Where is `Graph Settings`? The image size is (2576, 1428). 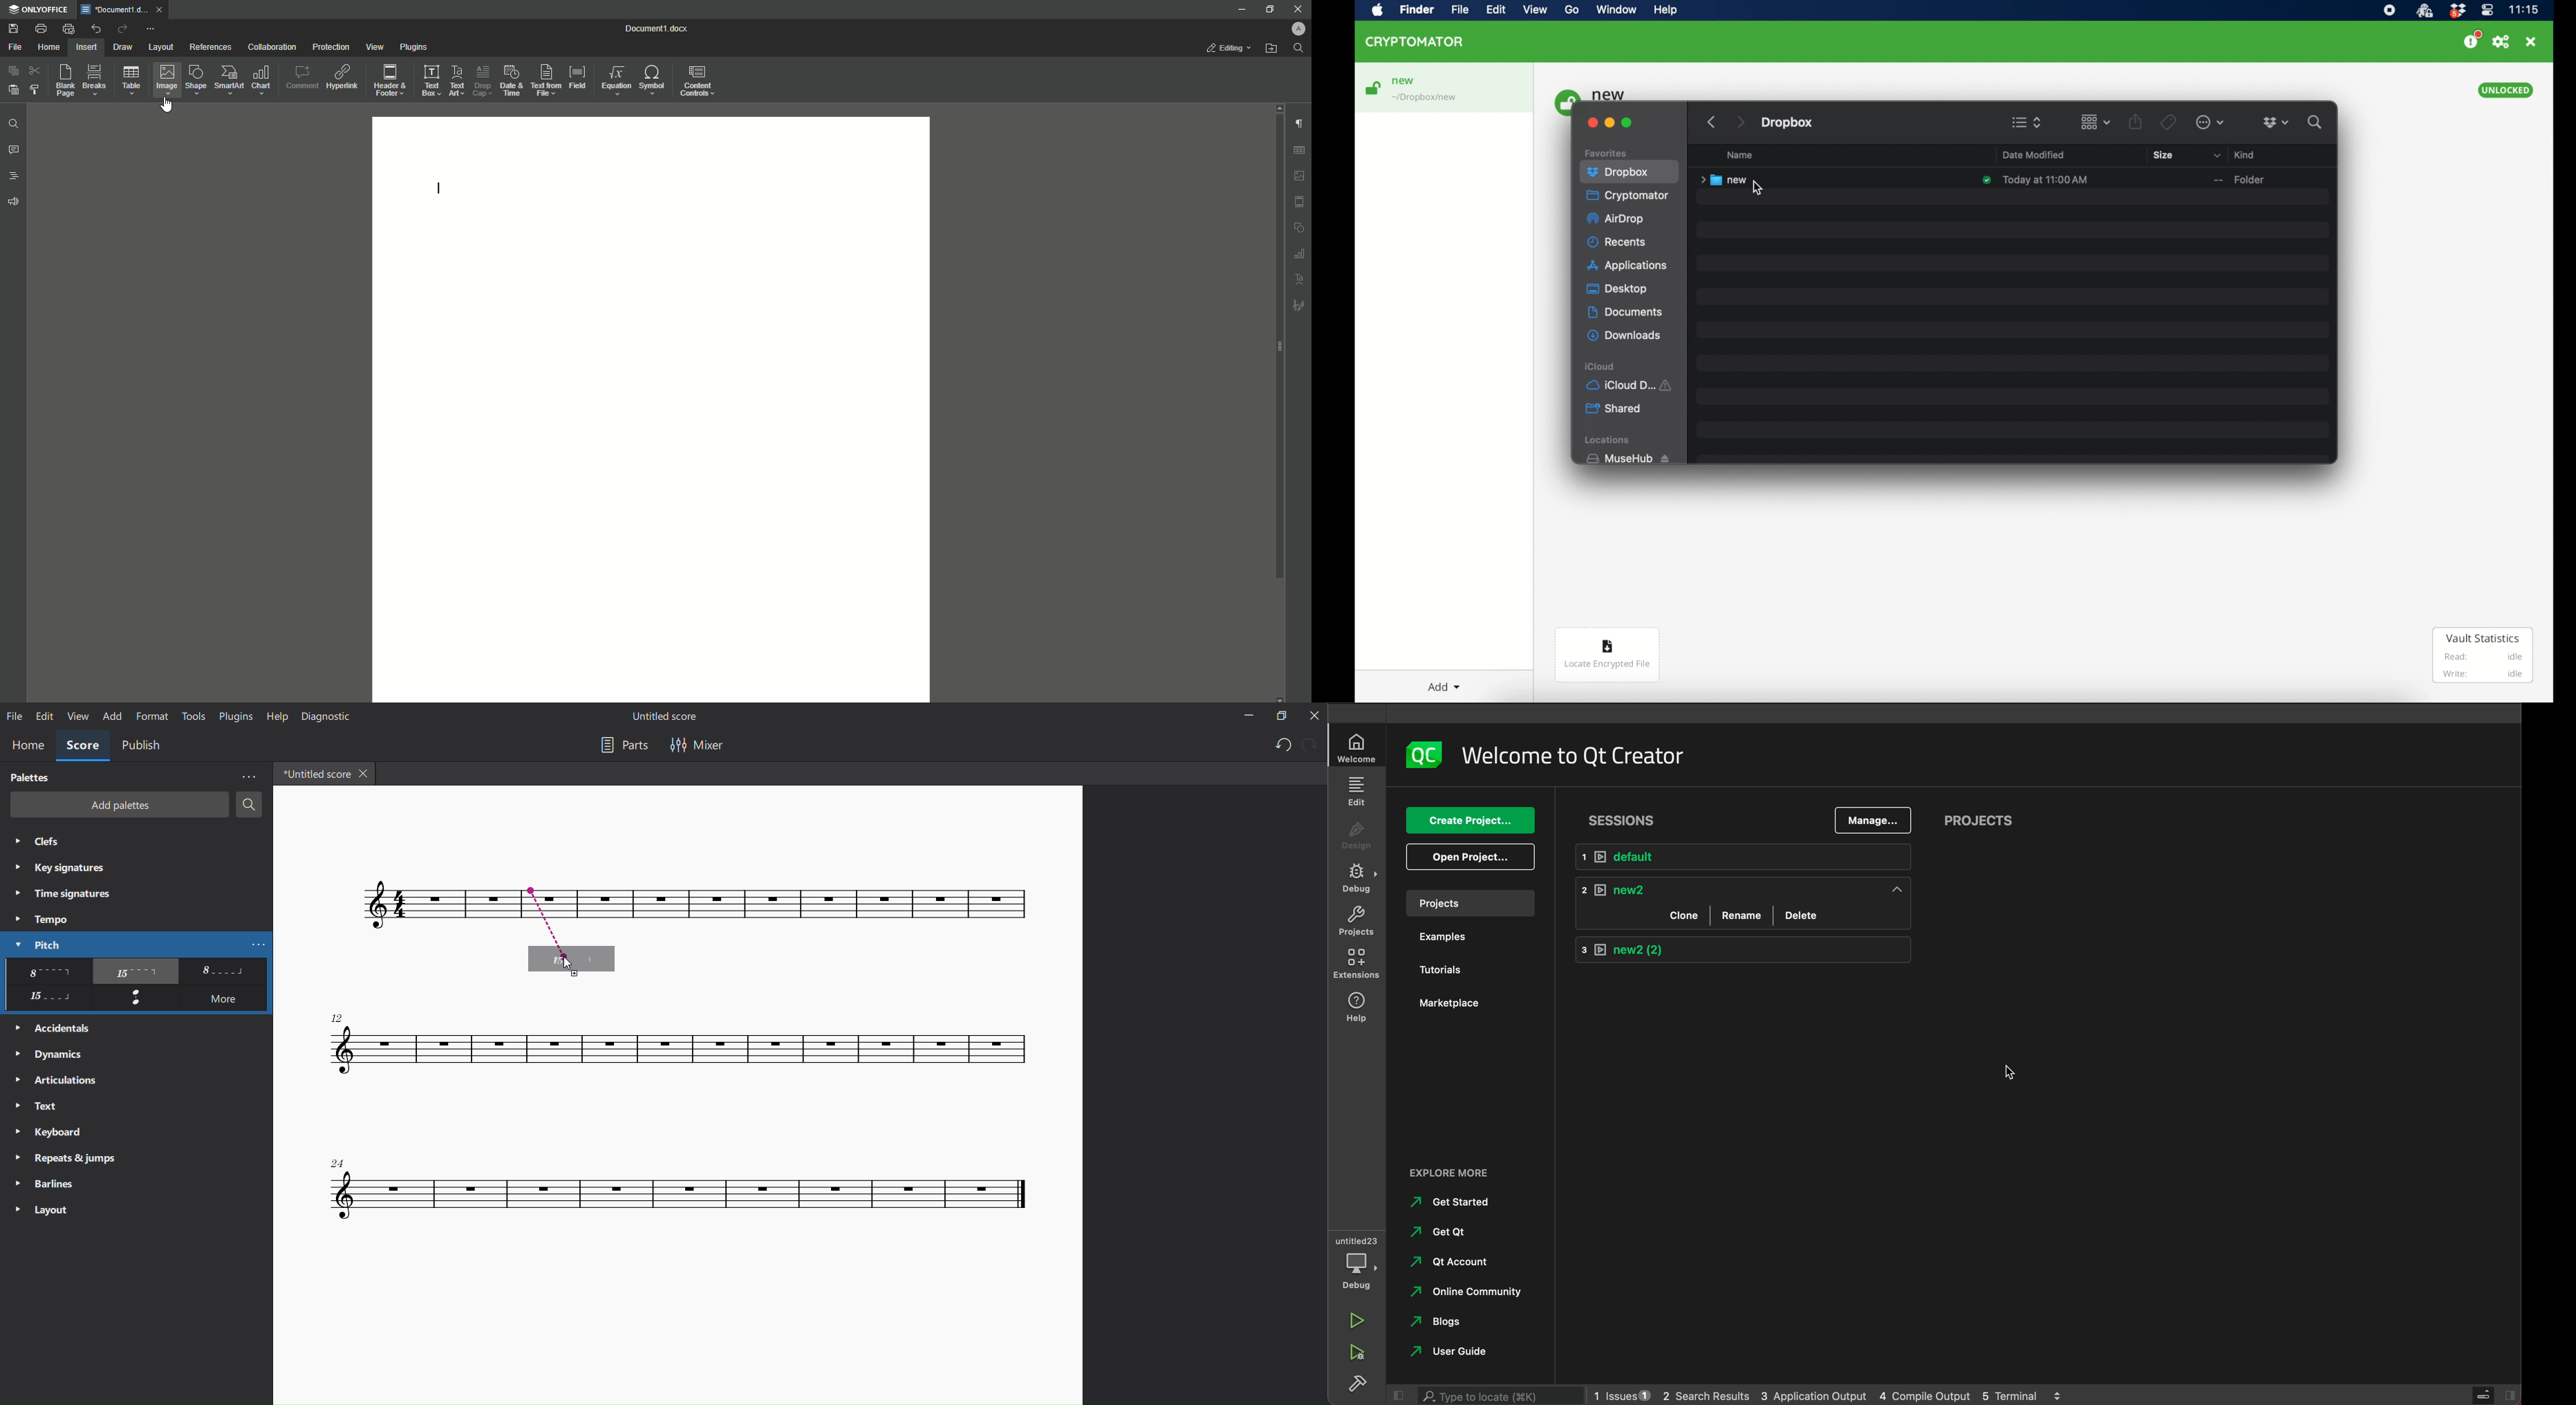 Graph Settings is located at coordinates (1300, 254).